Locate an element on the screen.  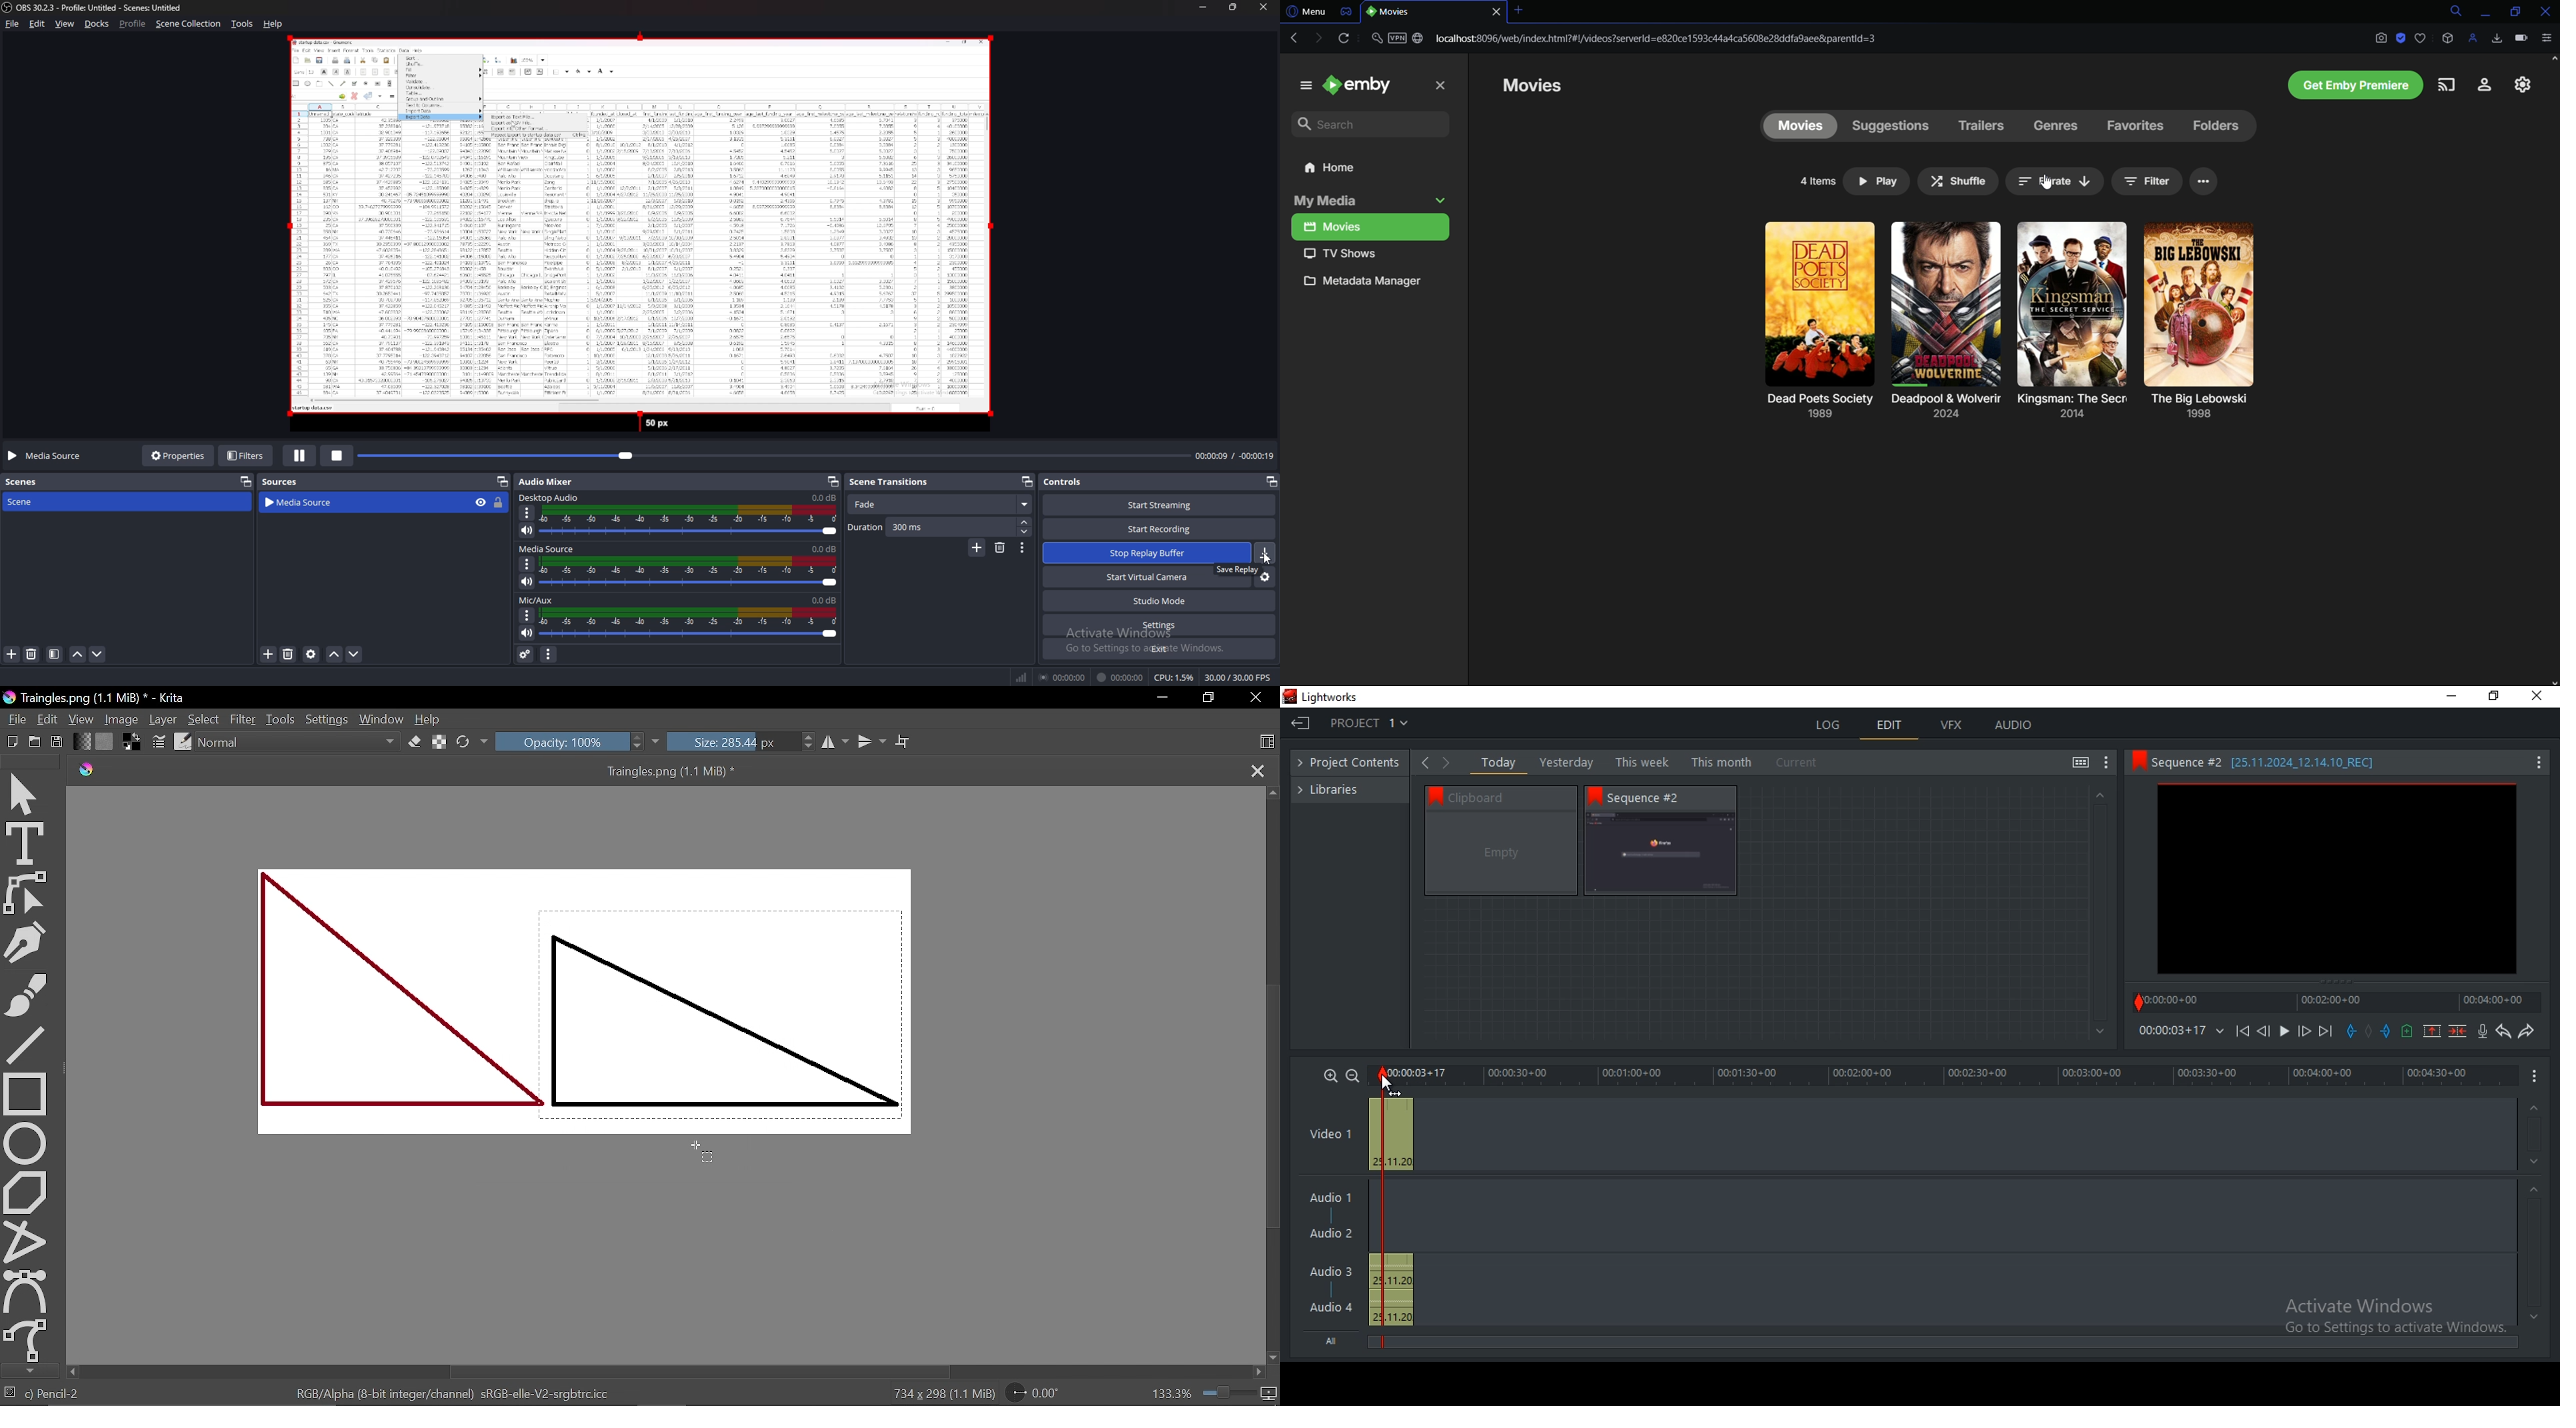
start replay buffer is located at coordinates (1160, 553).